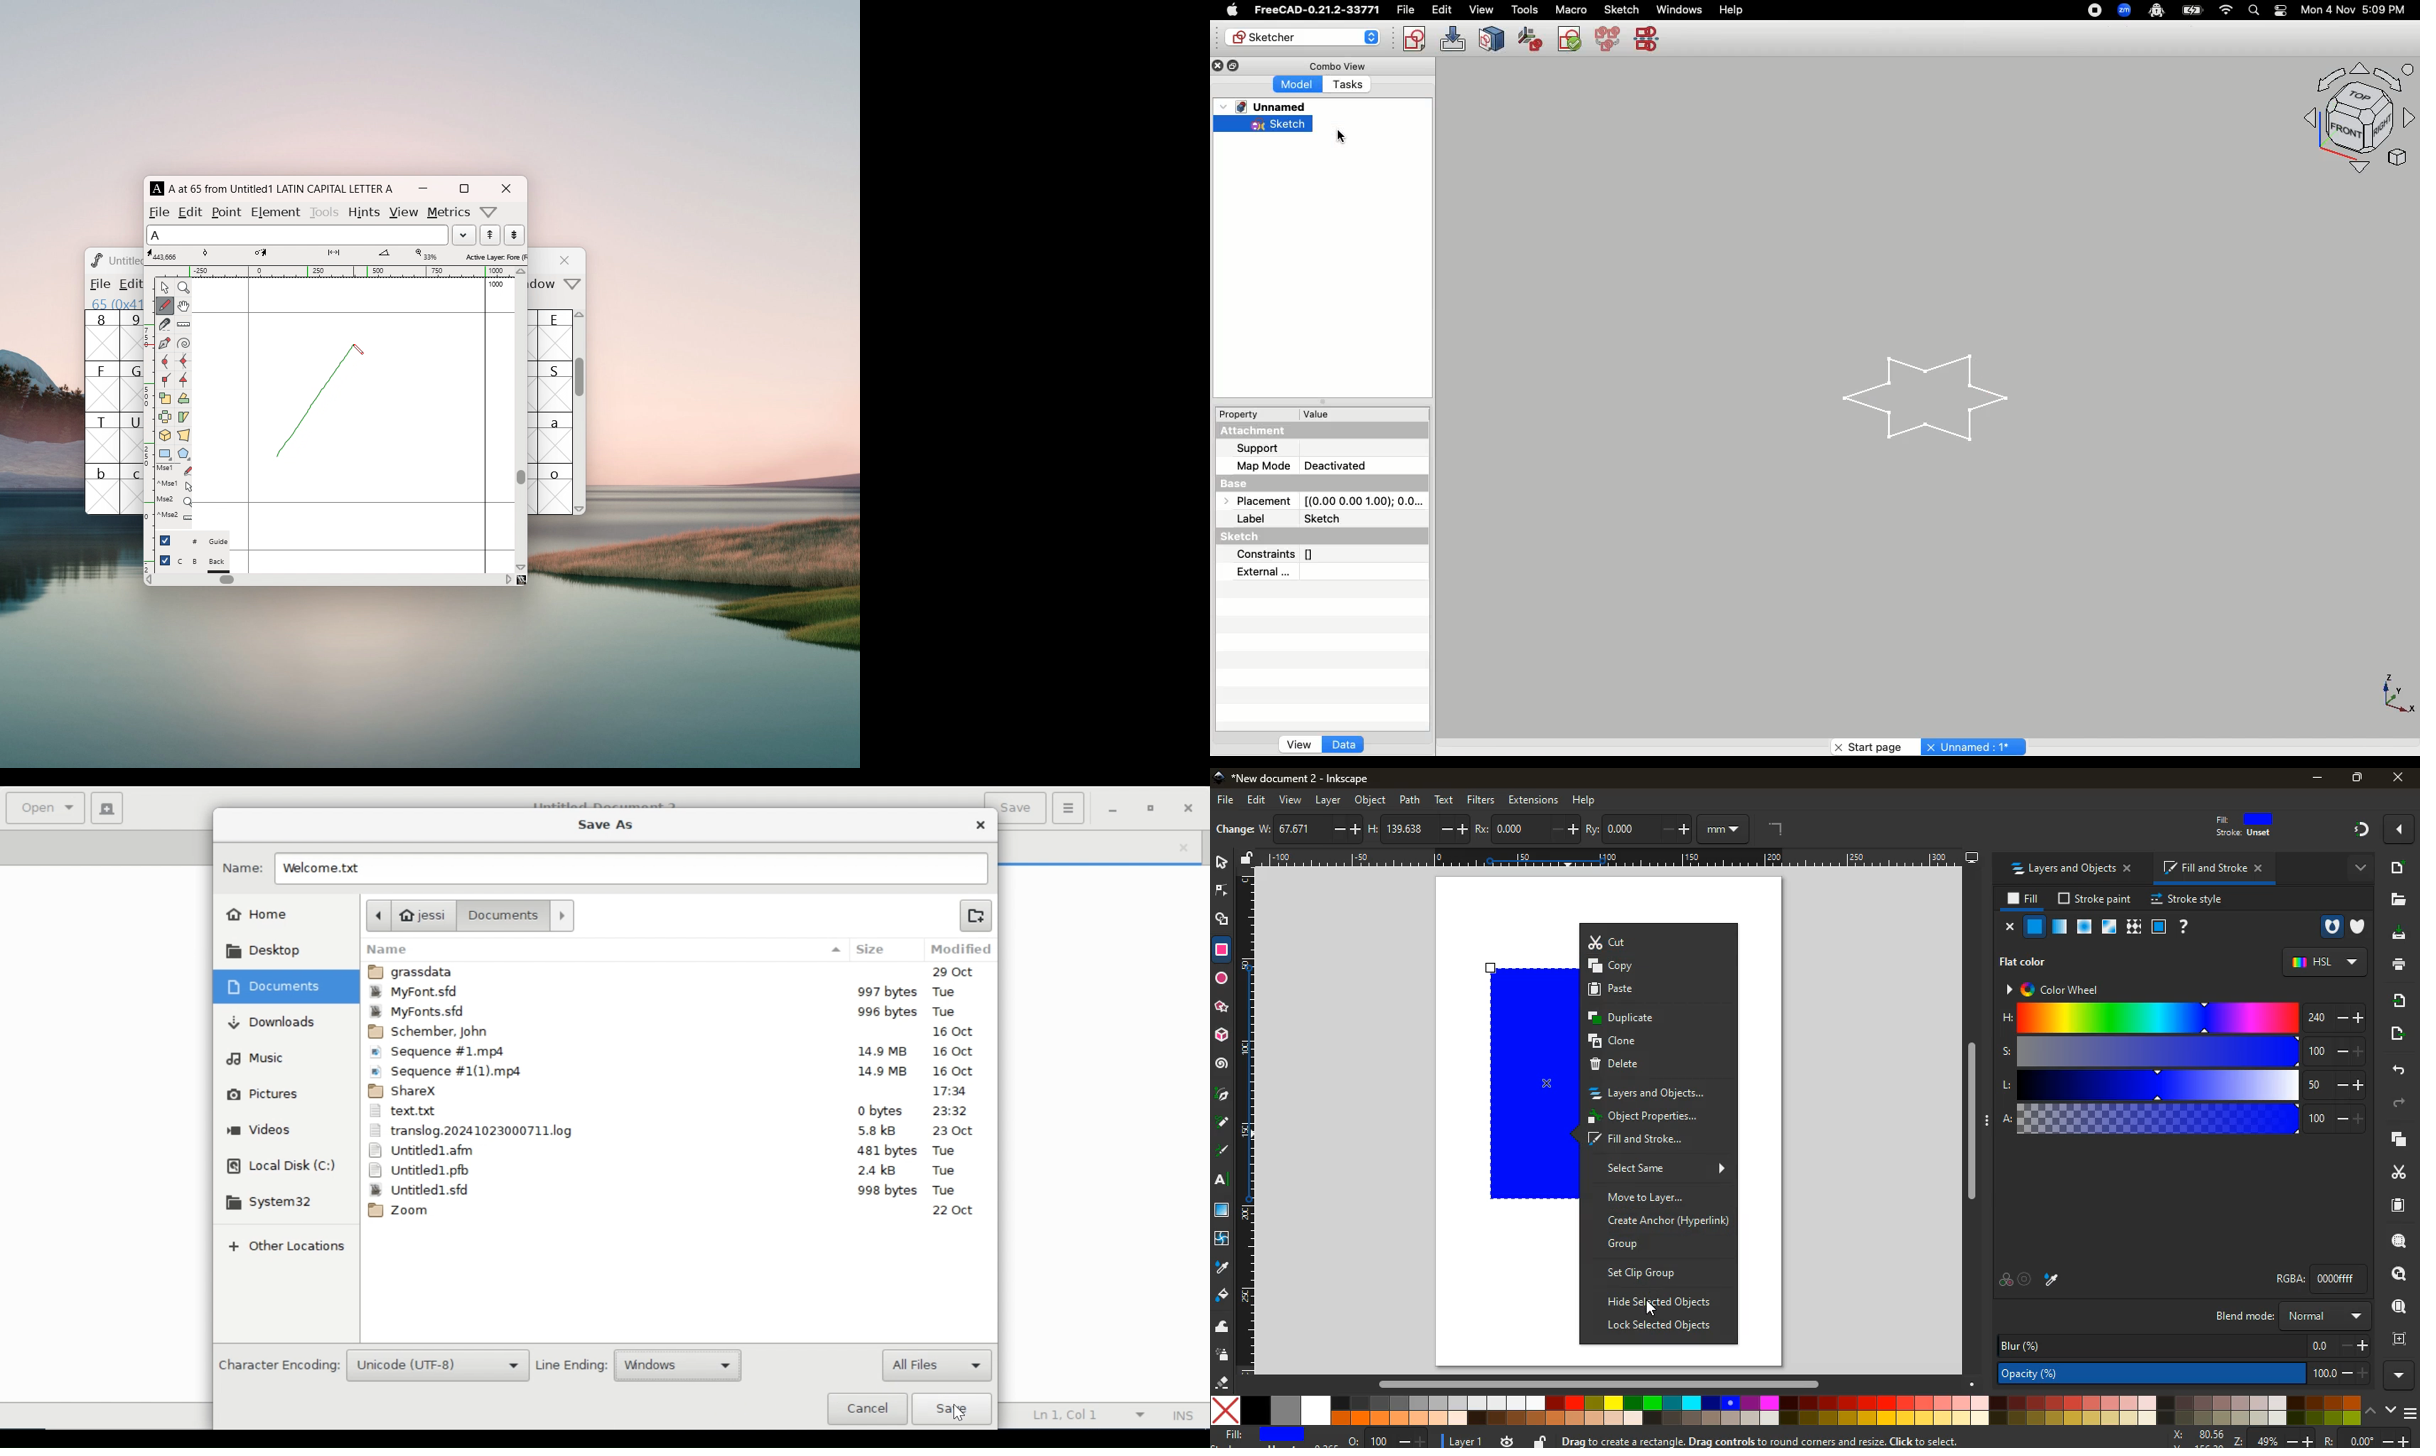  Describe the element at coordinates (2387, 697) in the screenshot. I see `X, Y, Z` at that location.